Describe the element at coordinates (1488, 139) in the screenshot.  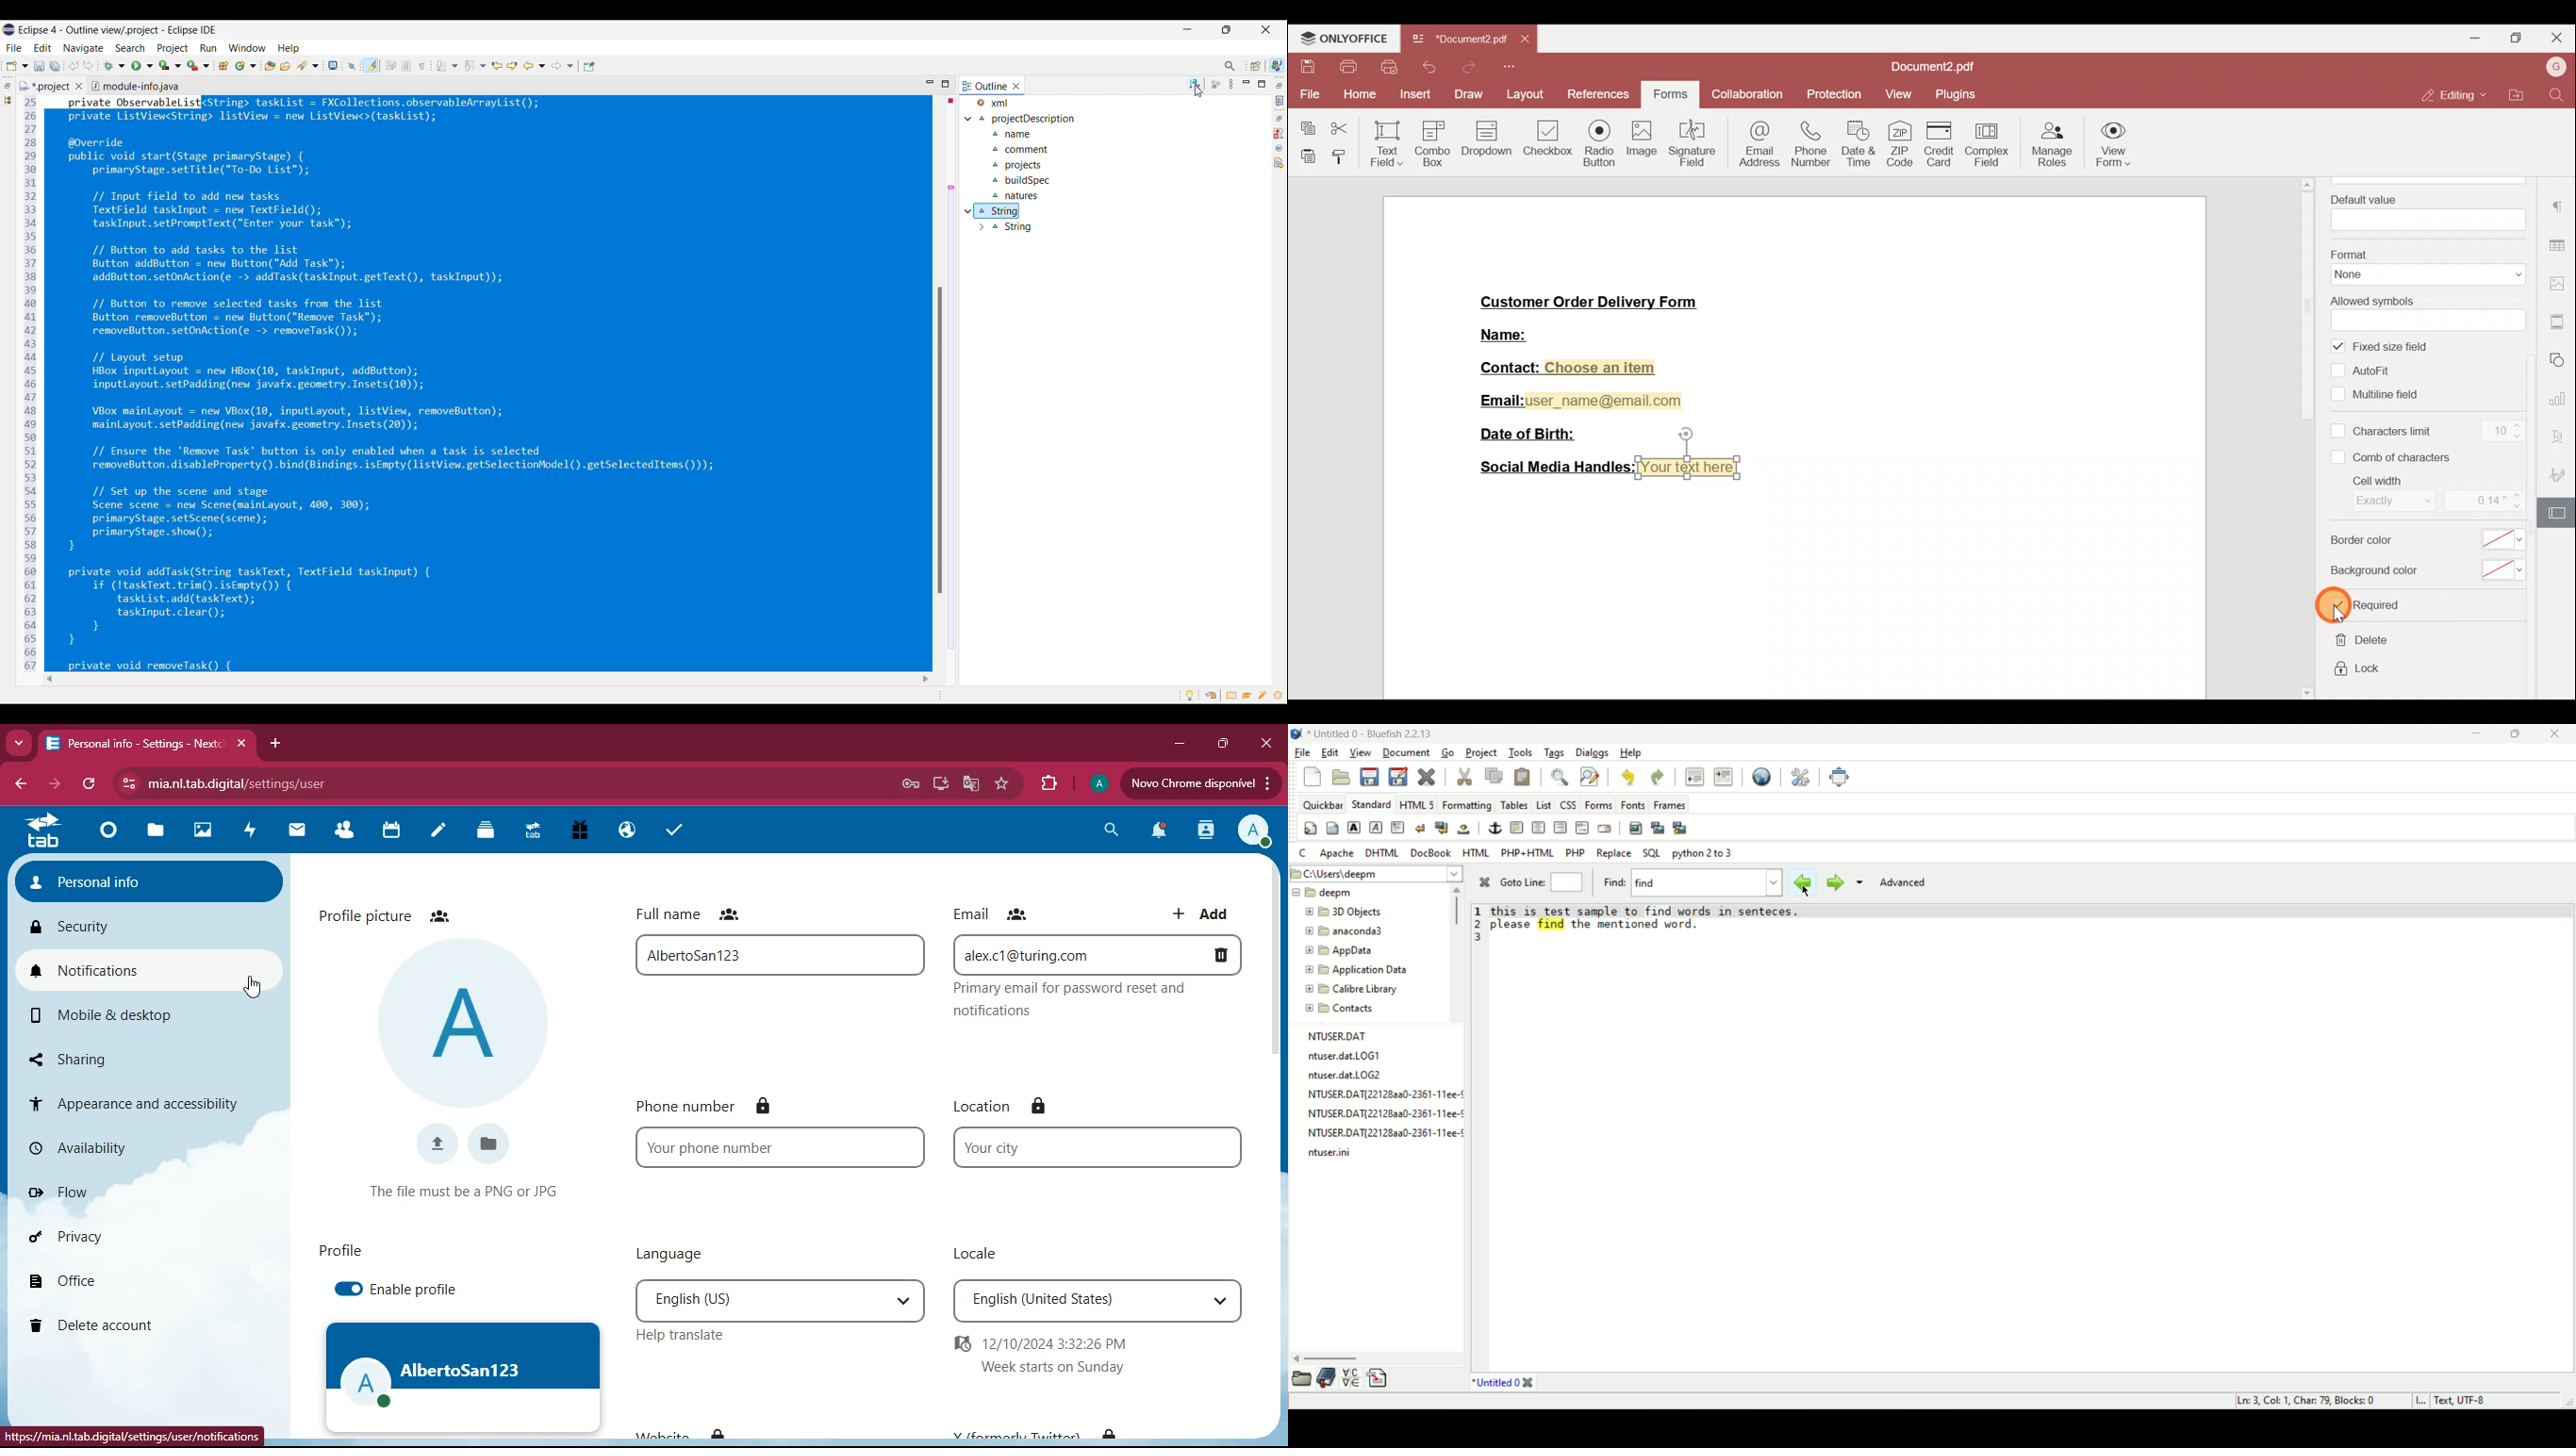
I see `Dropdown` at that location.